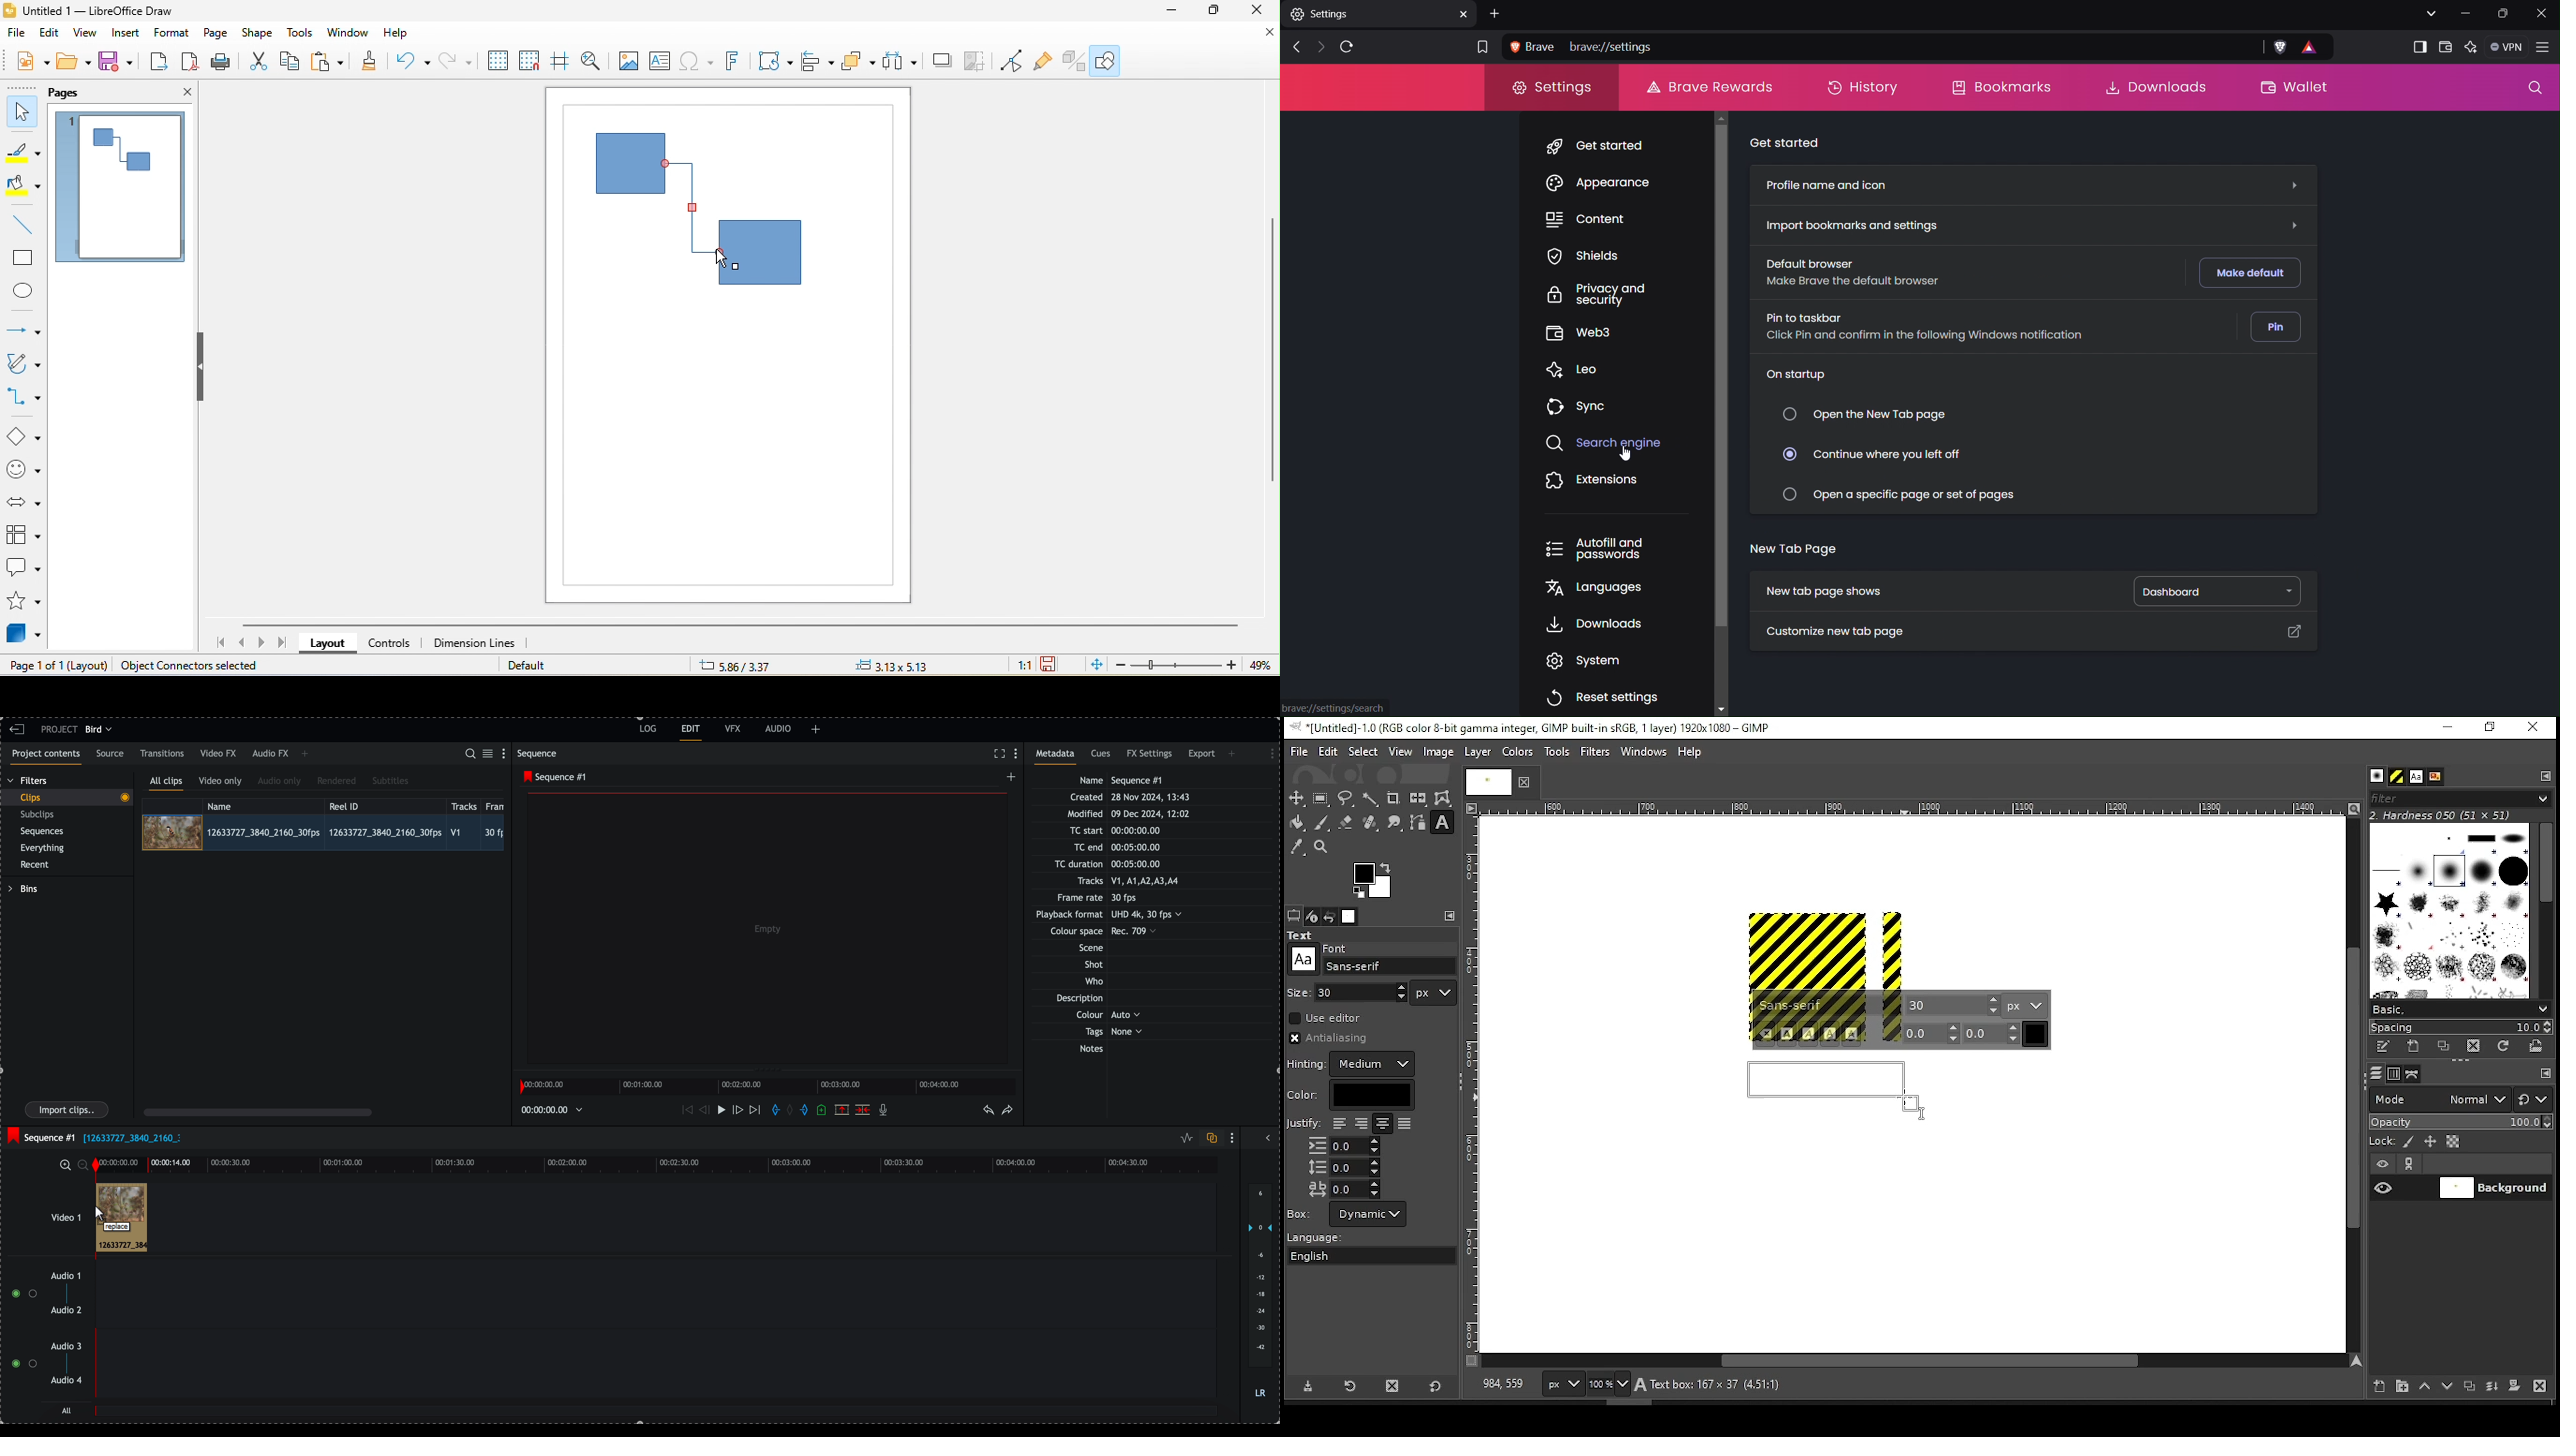  Describe the element at coordinates (490, 754) in the screenshot. I see `toggle between list and tile view` at that location.